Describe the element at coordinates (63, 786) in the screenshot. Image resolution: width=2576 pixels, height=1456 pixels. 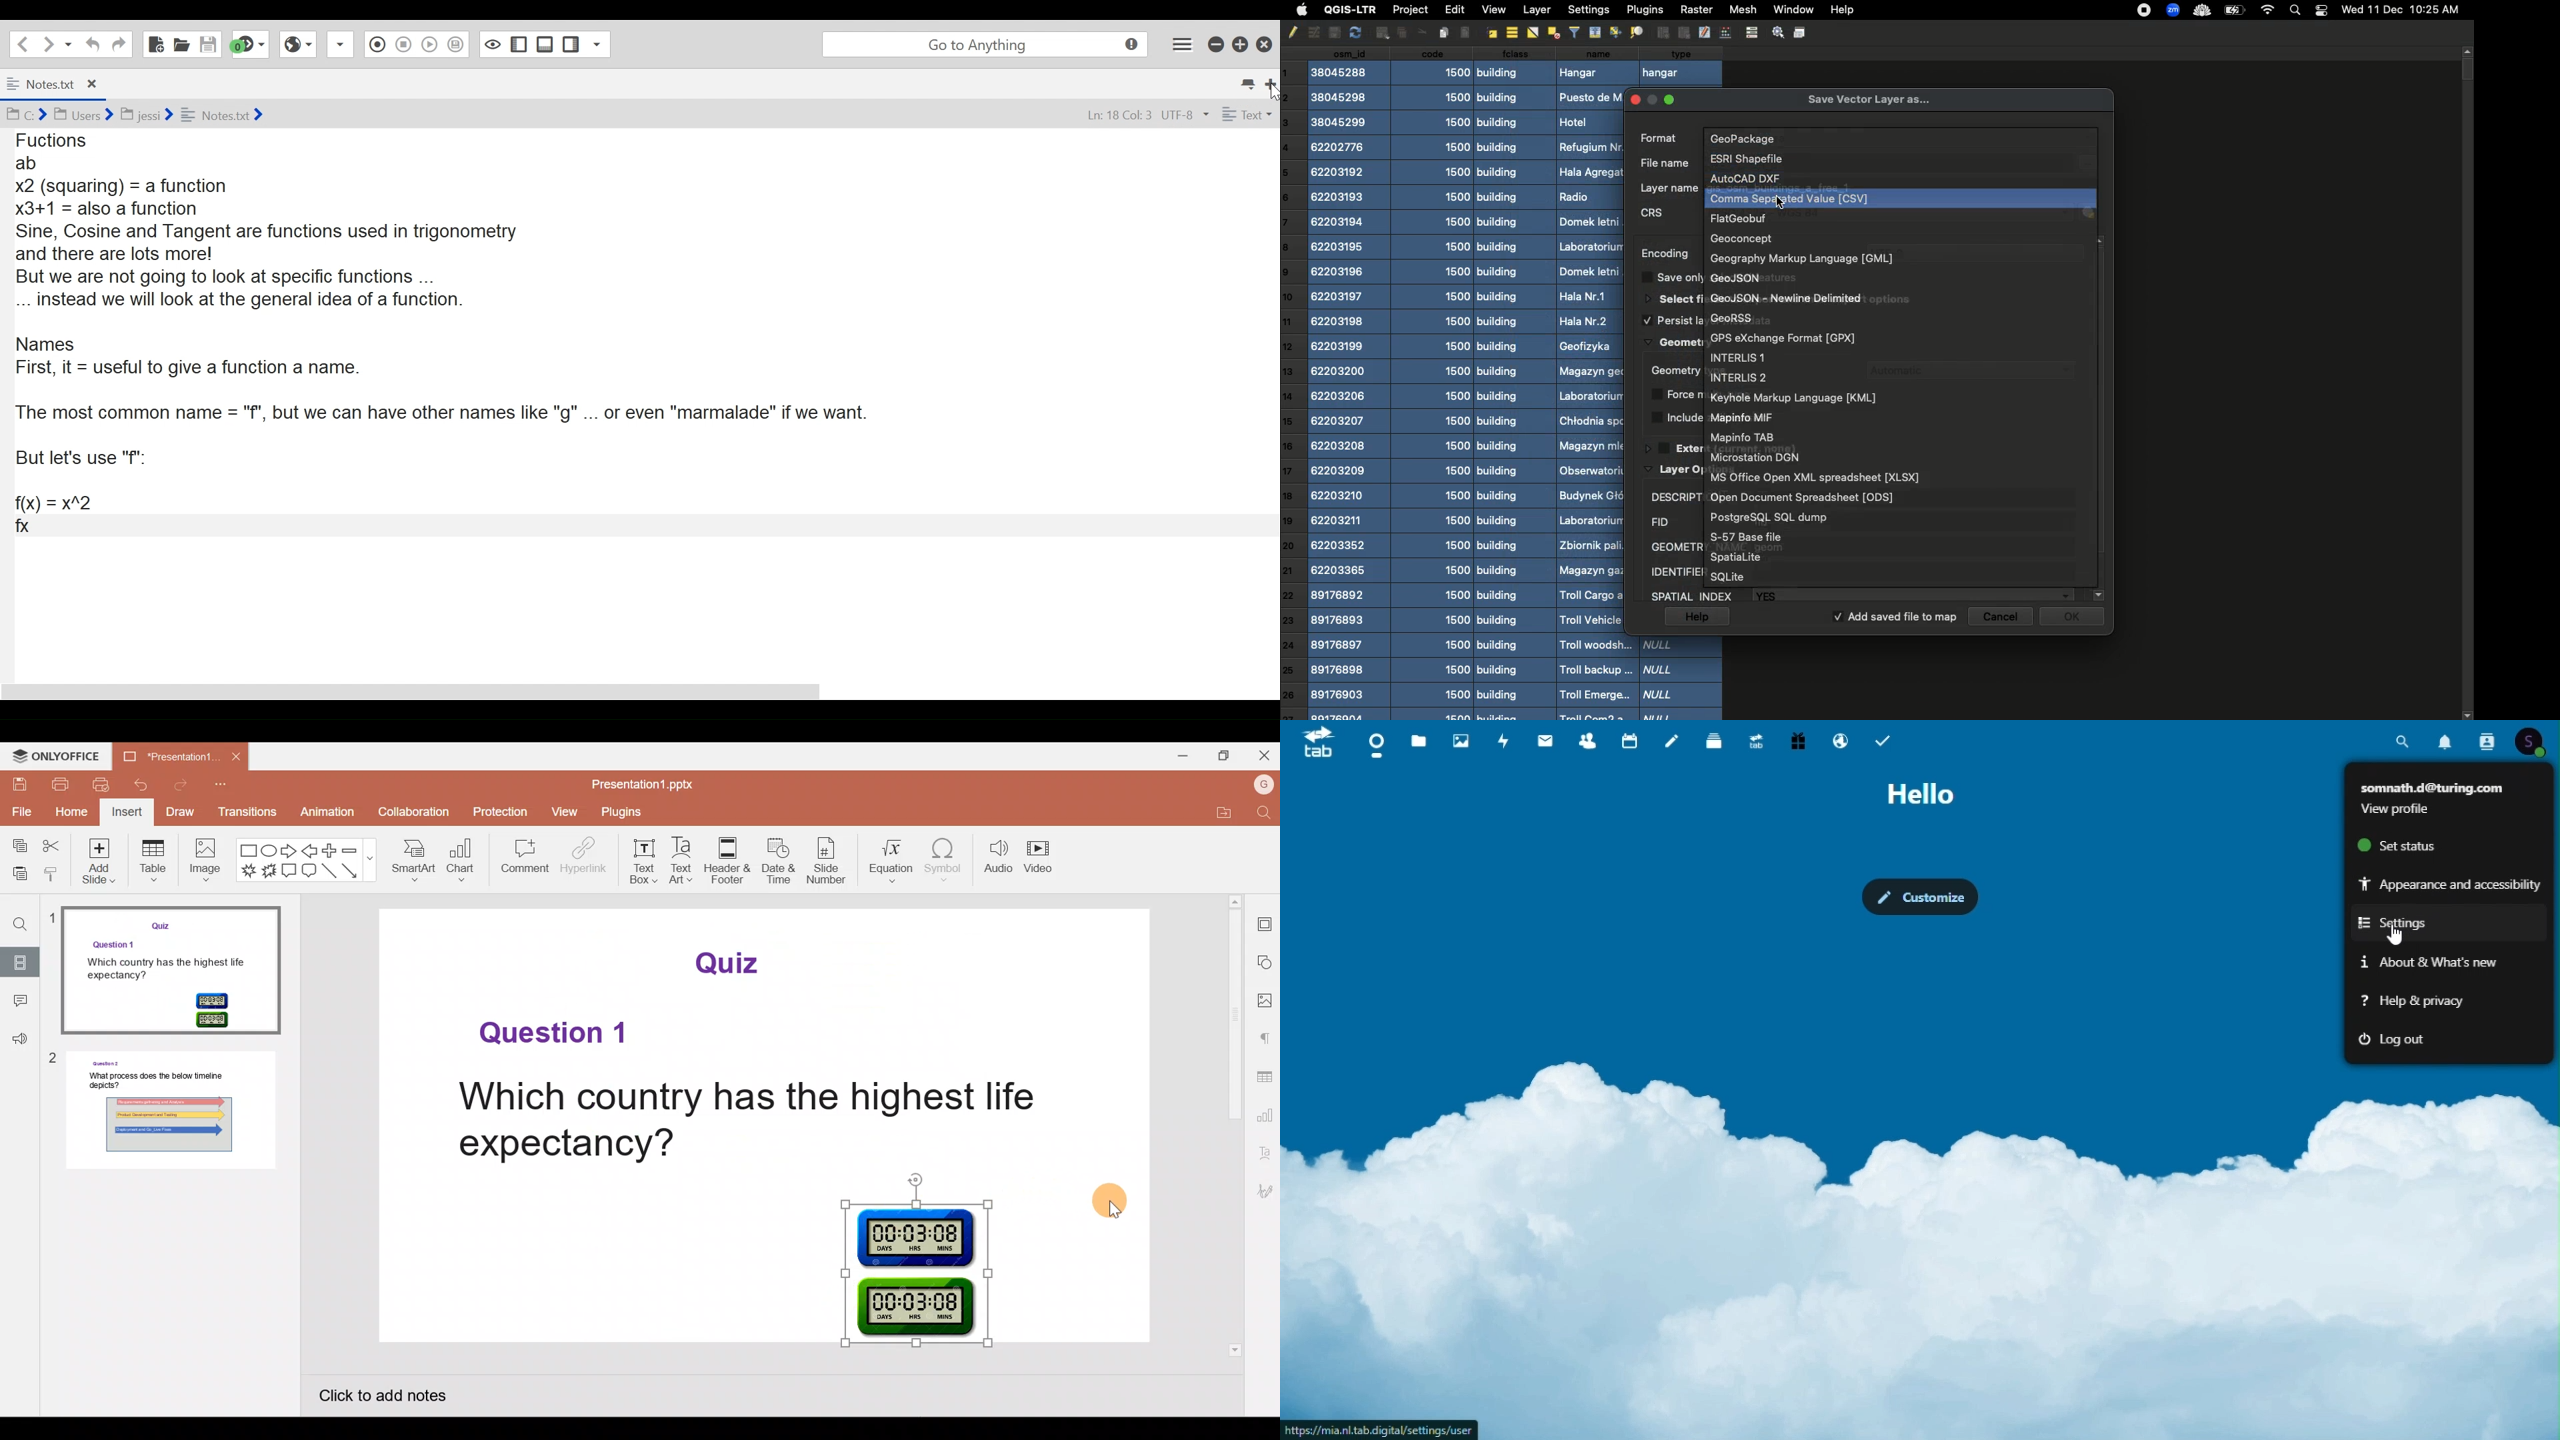
I see `Print file` at that location.